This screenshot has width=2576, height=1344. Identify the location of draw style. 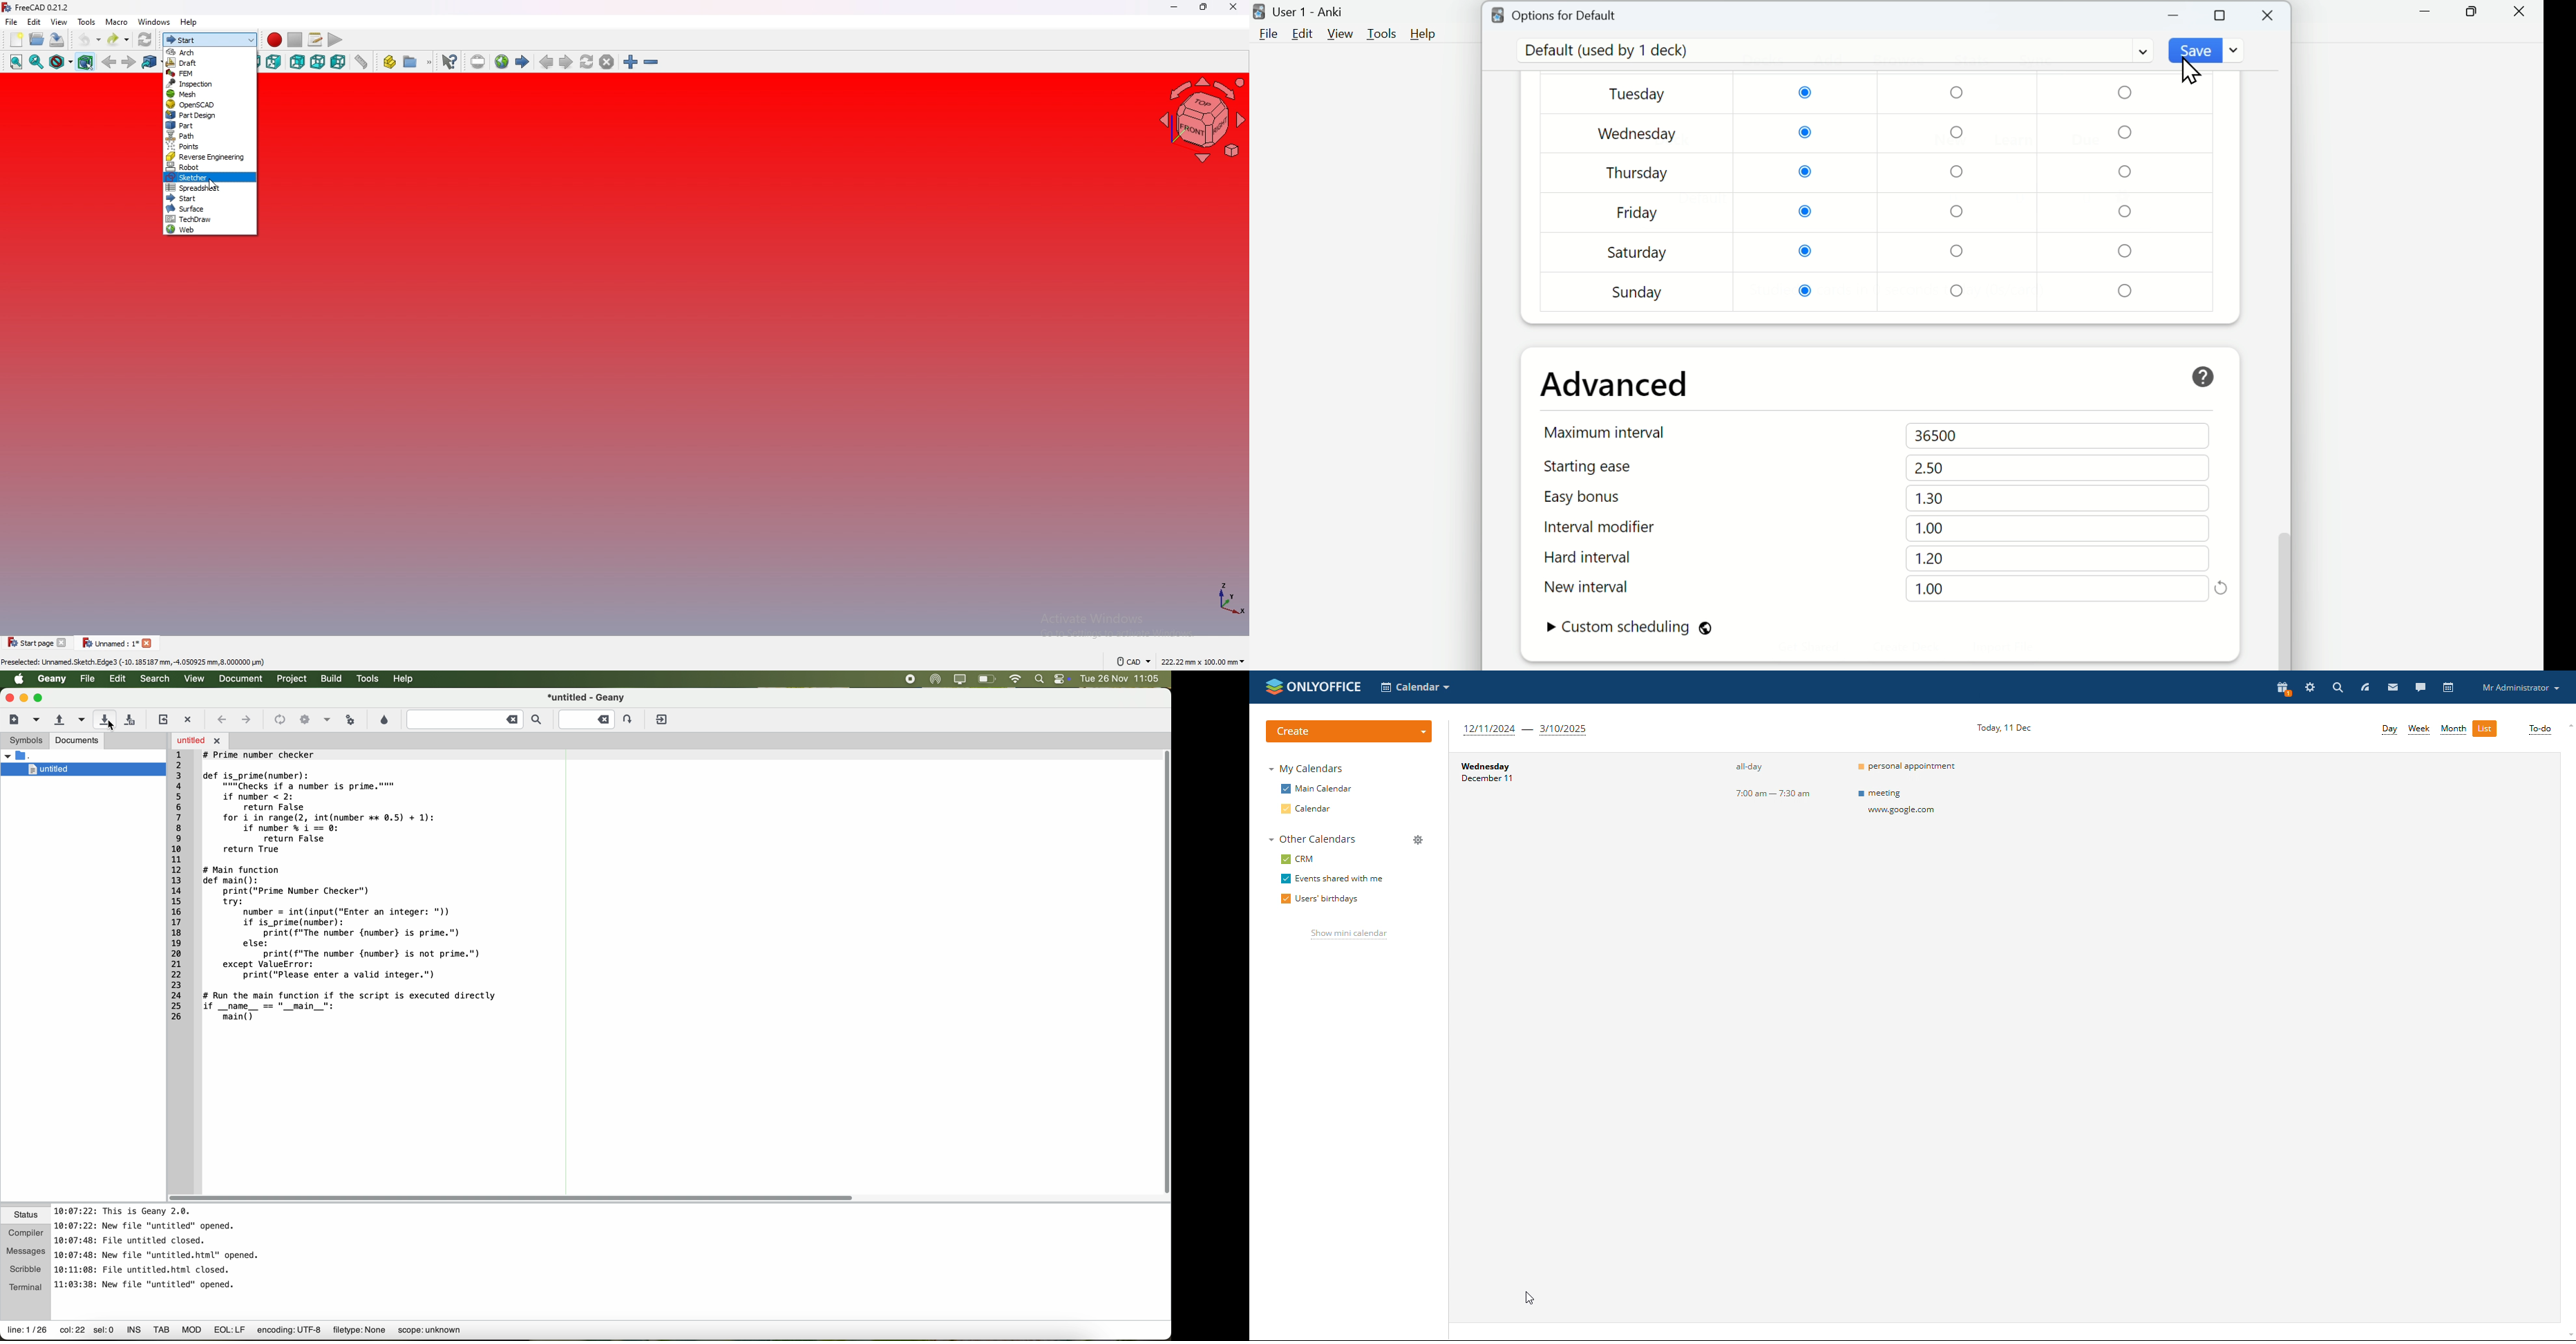
(61, 62).